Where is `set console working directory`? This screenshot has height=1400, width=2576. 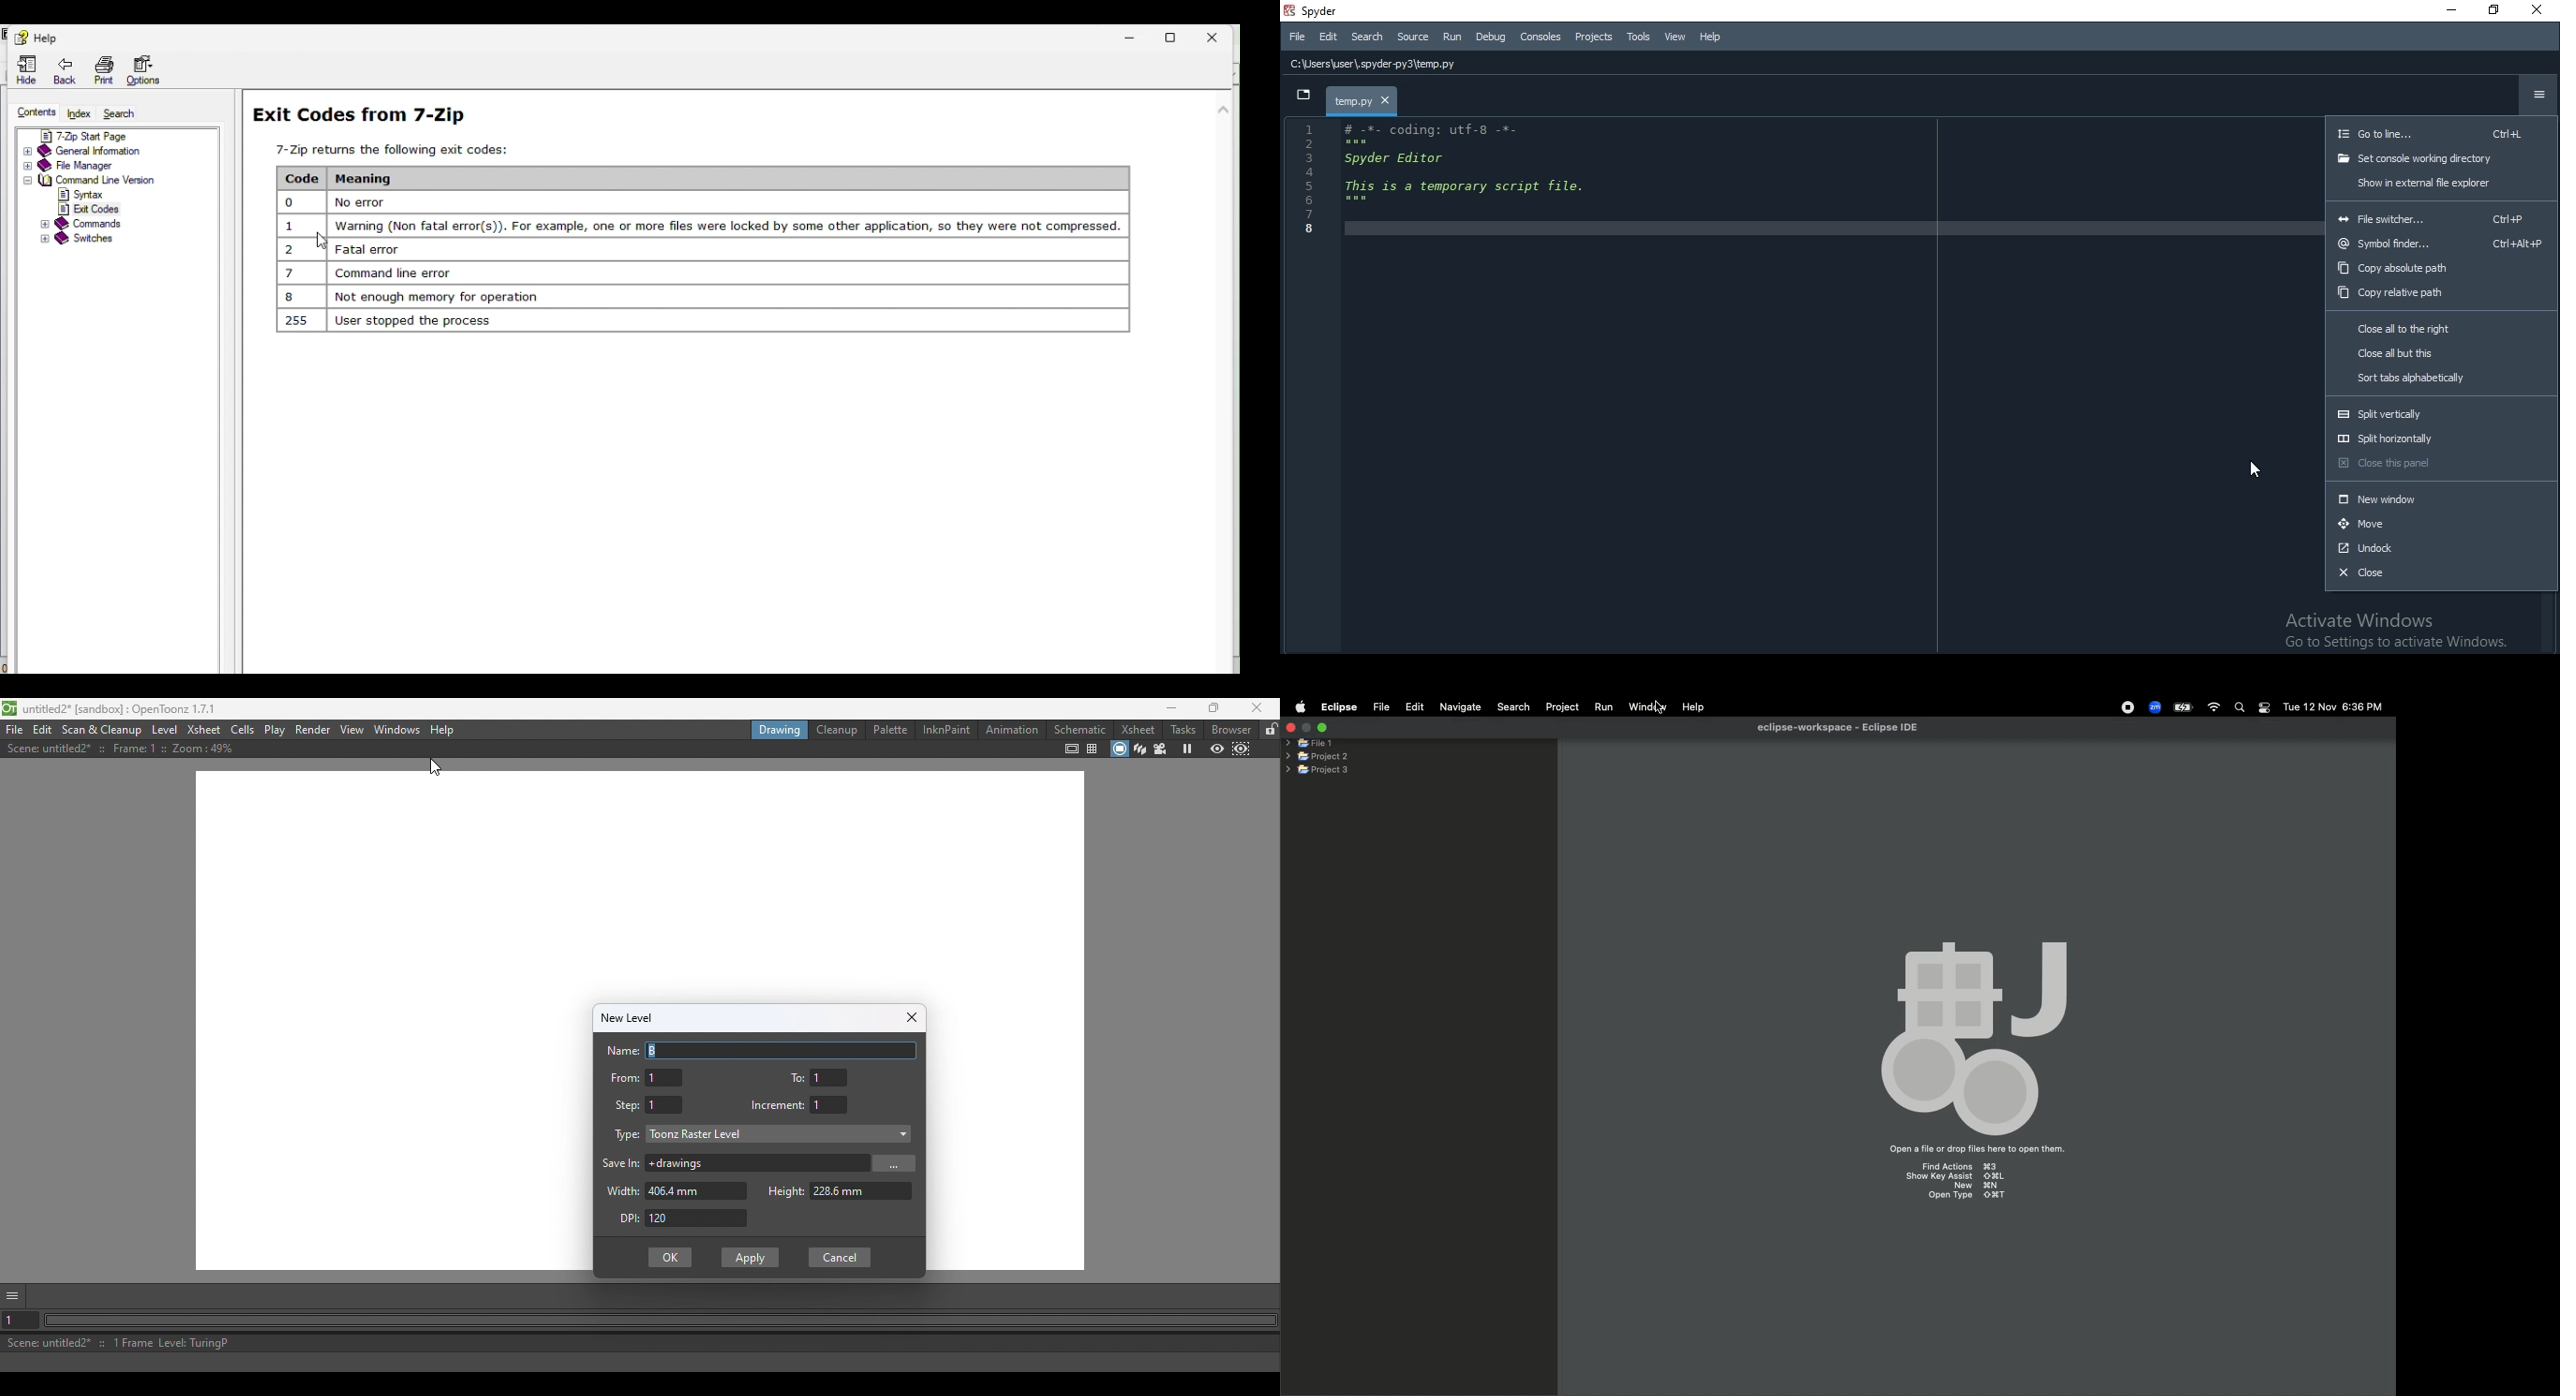
set console working directory is located at coordinates (2442, 158).